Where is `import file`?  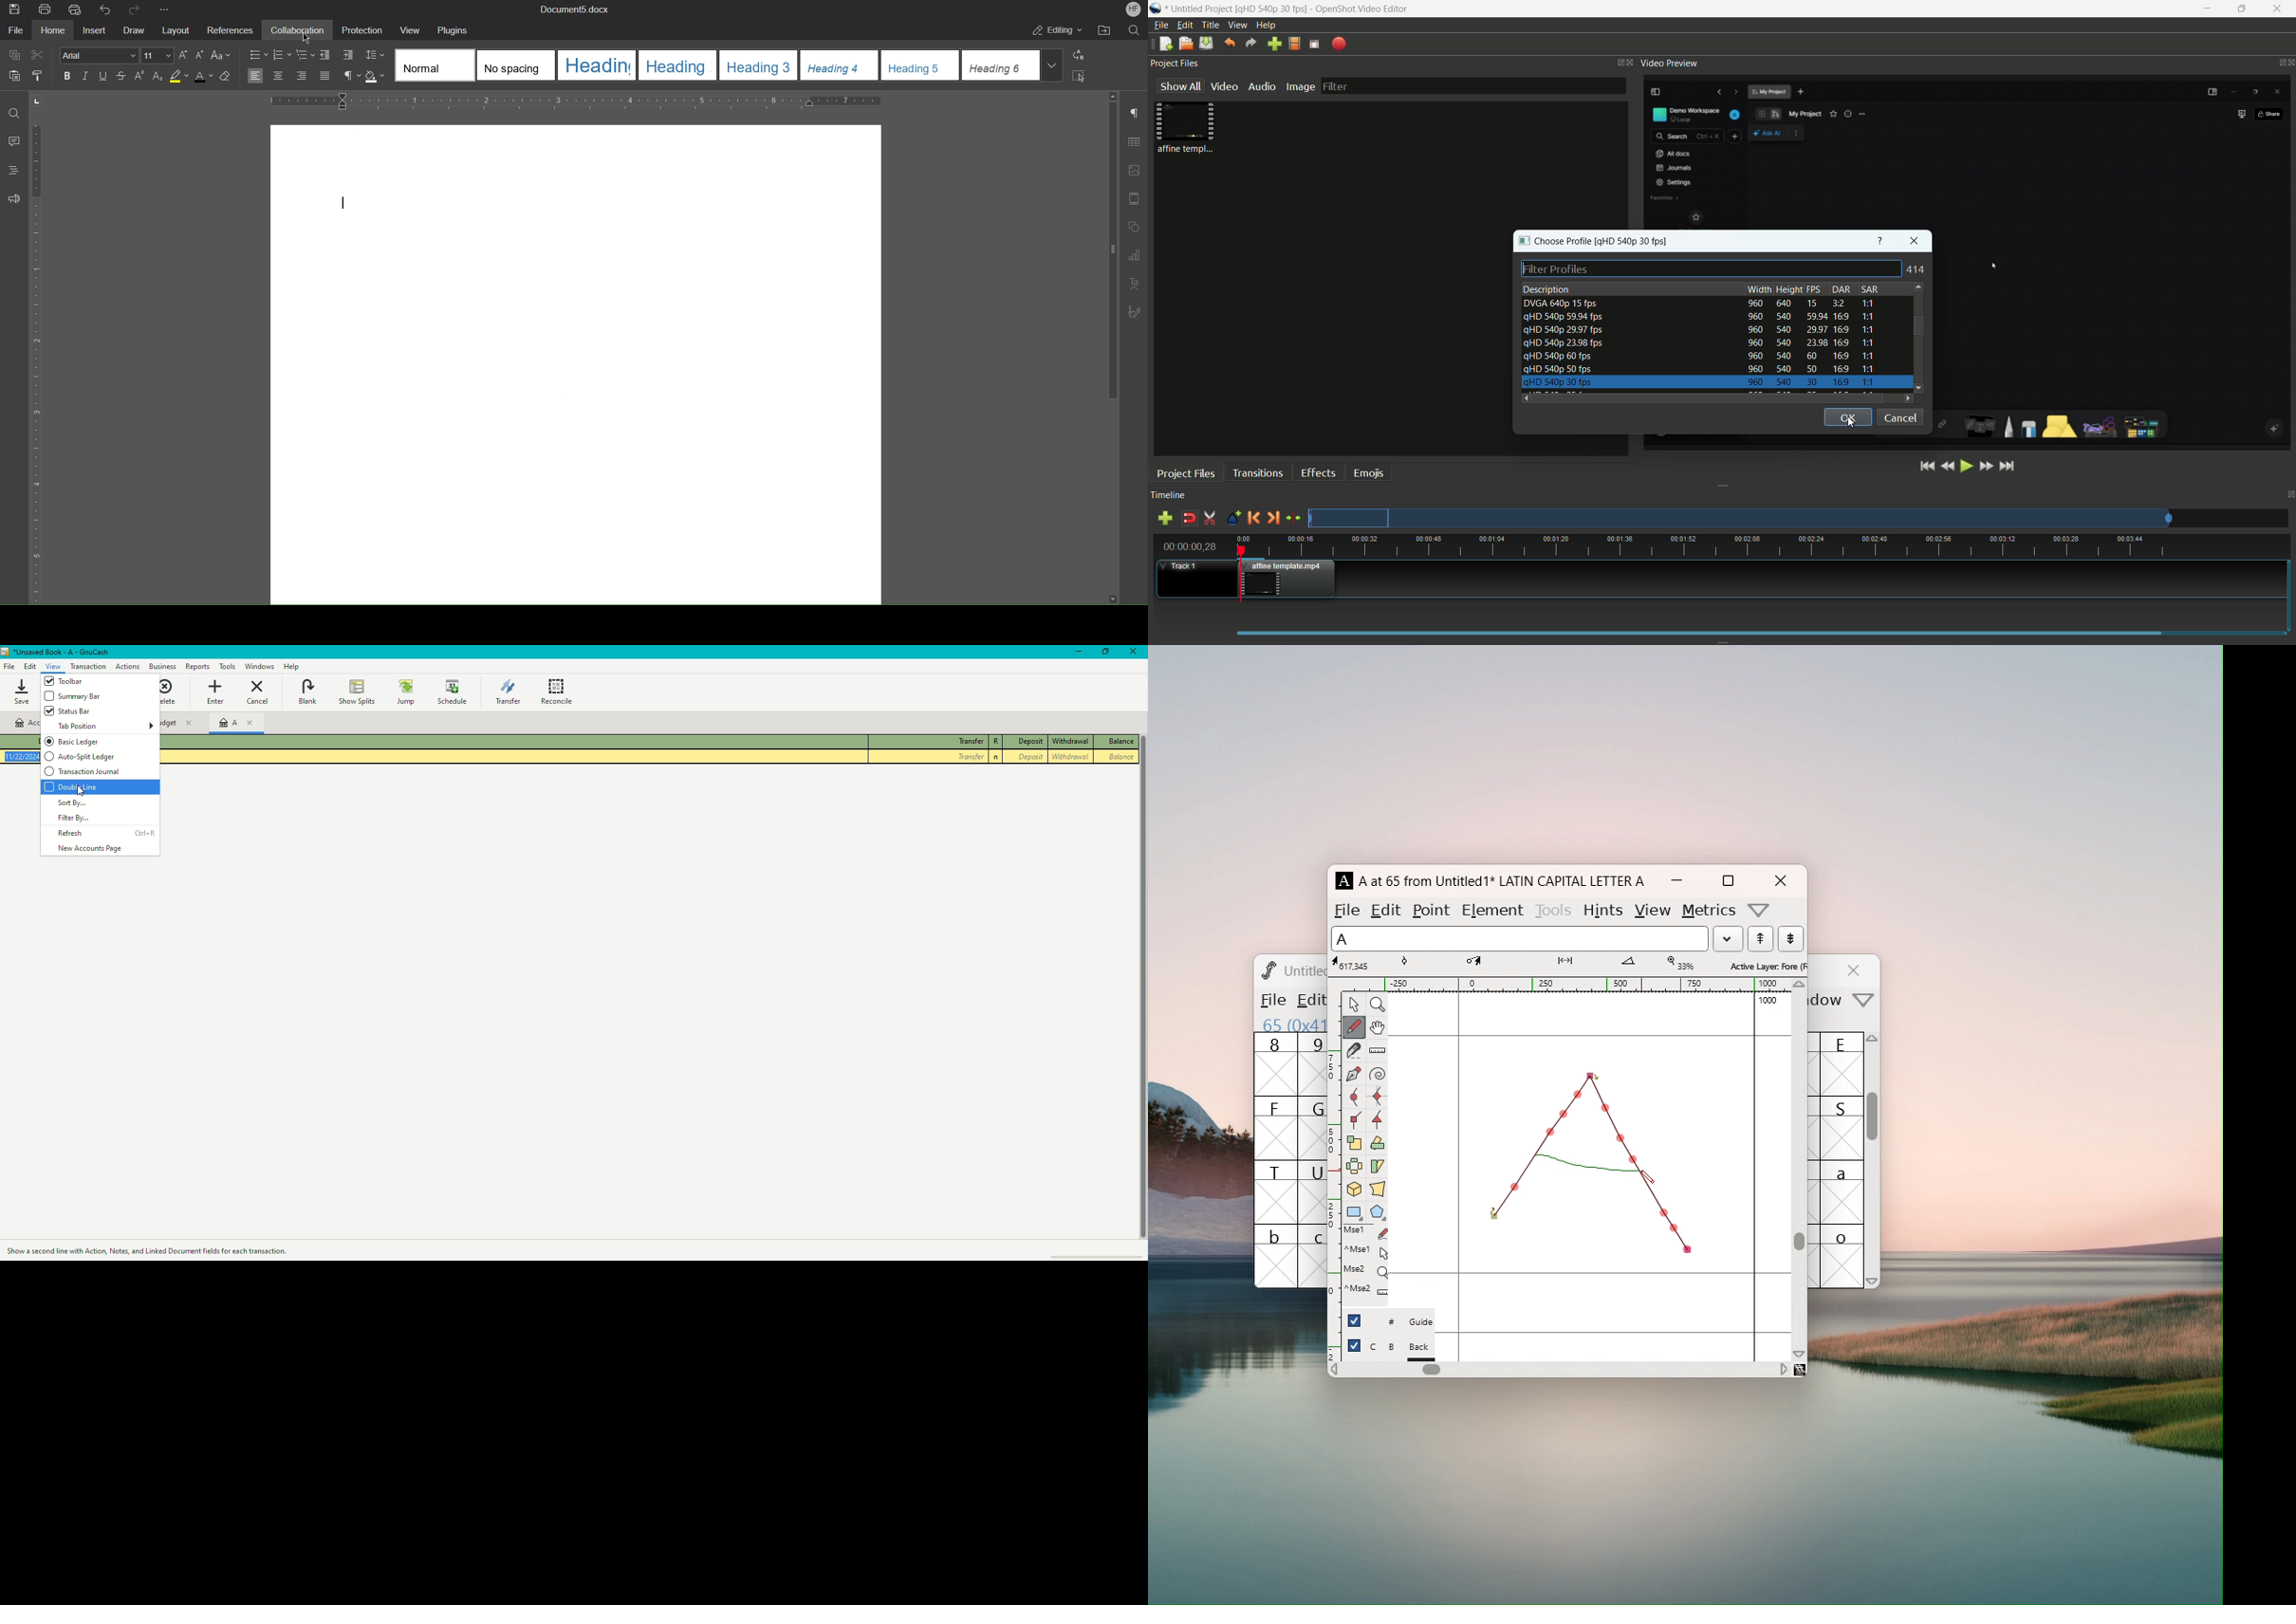 import file is located at coordinates (1275, 44).